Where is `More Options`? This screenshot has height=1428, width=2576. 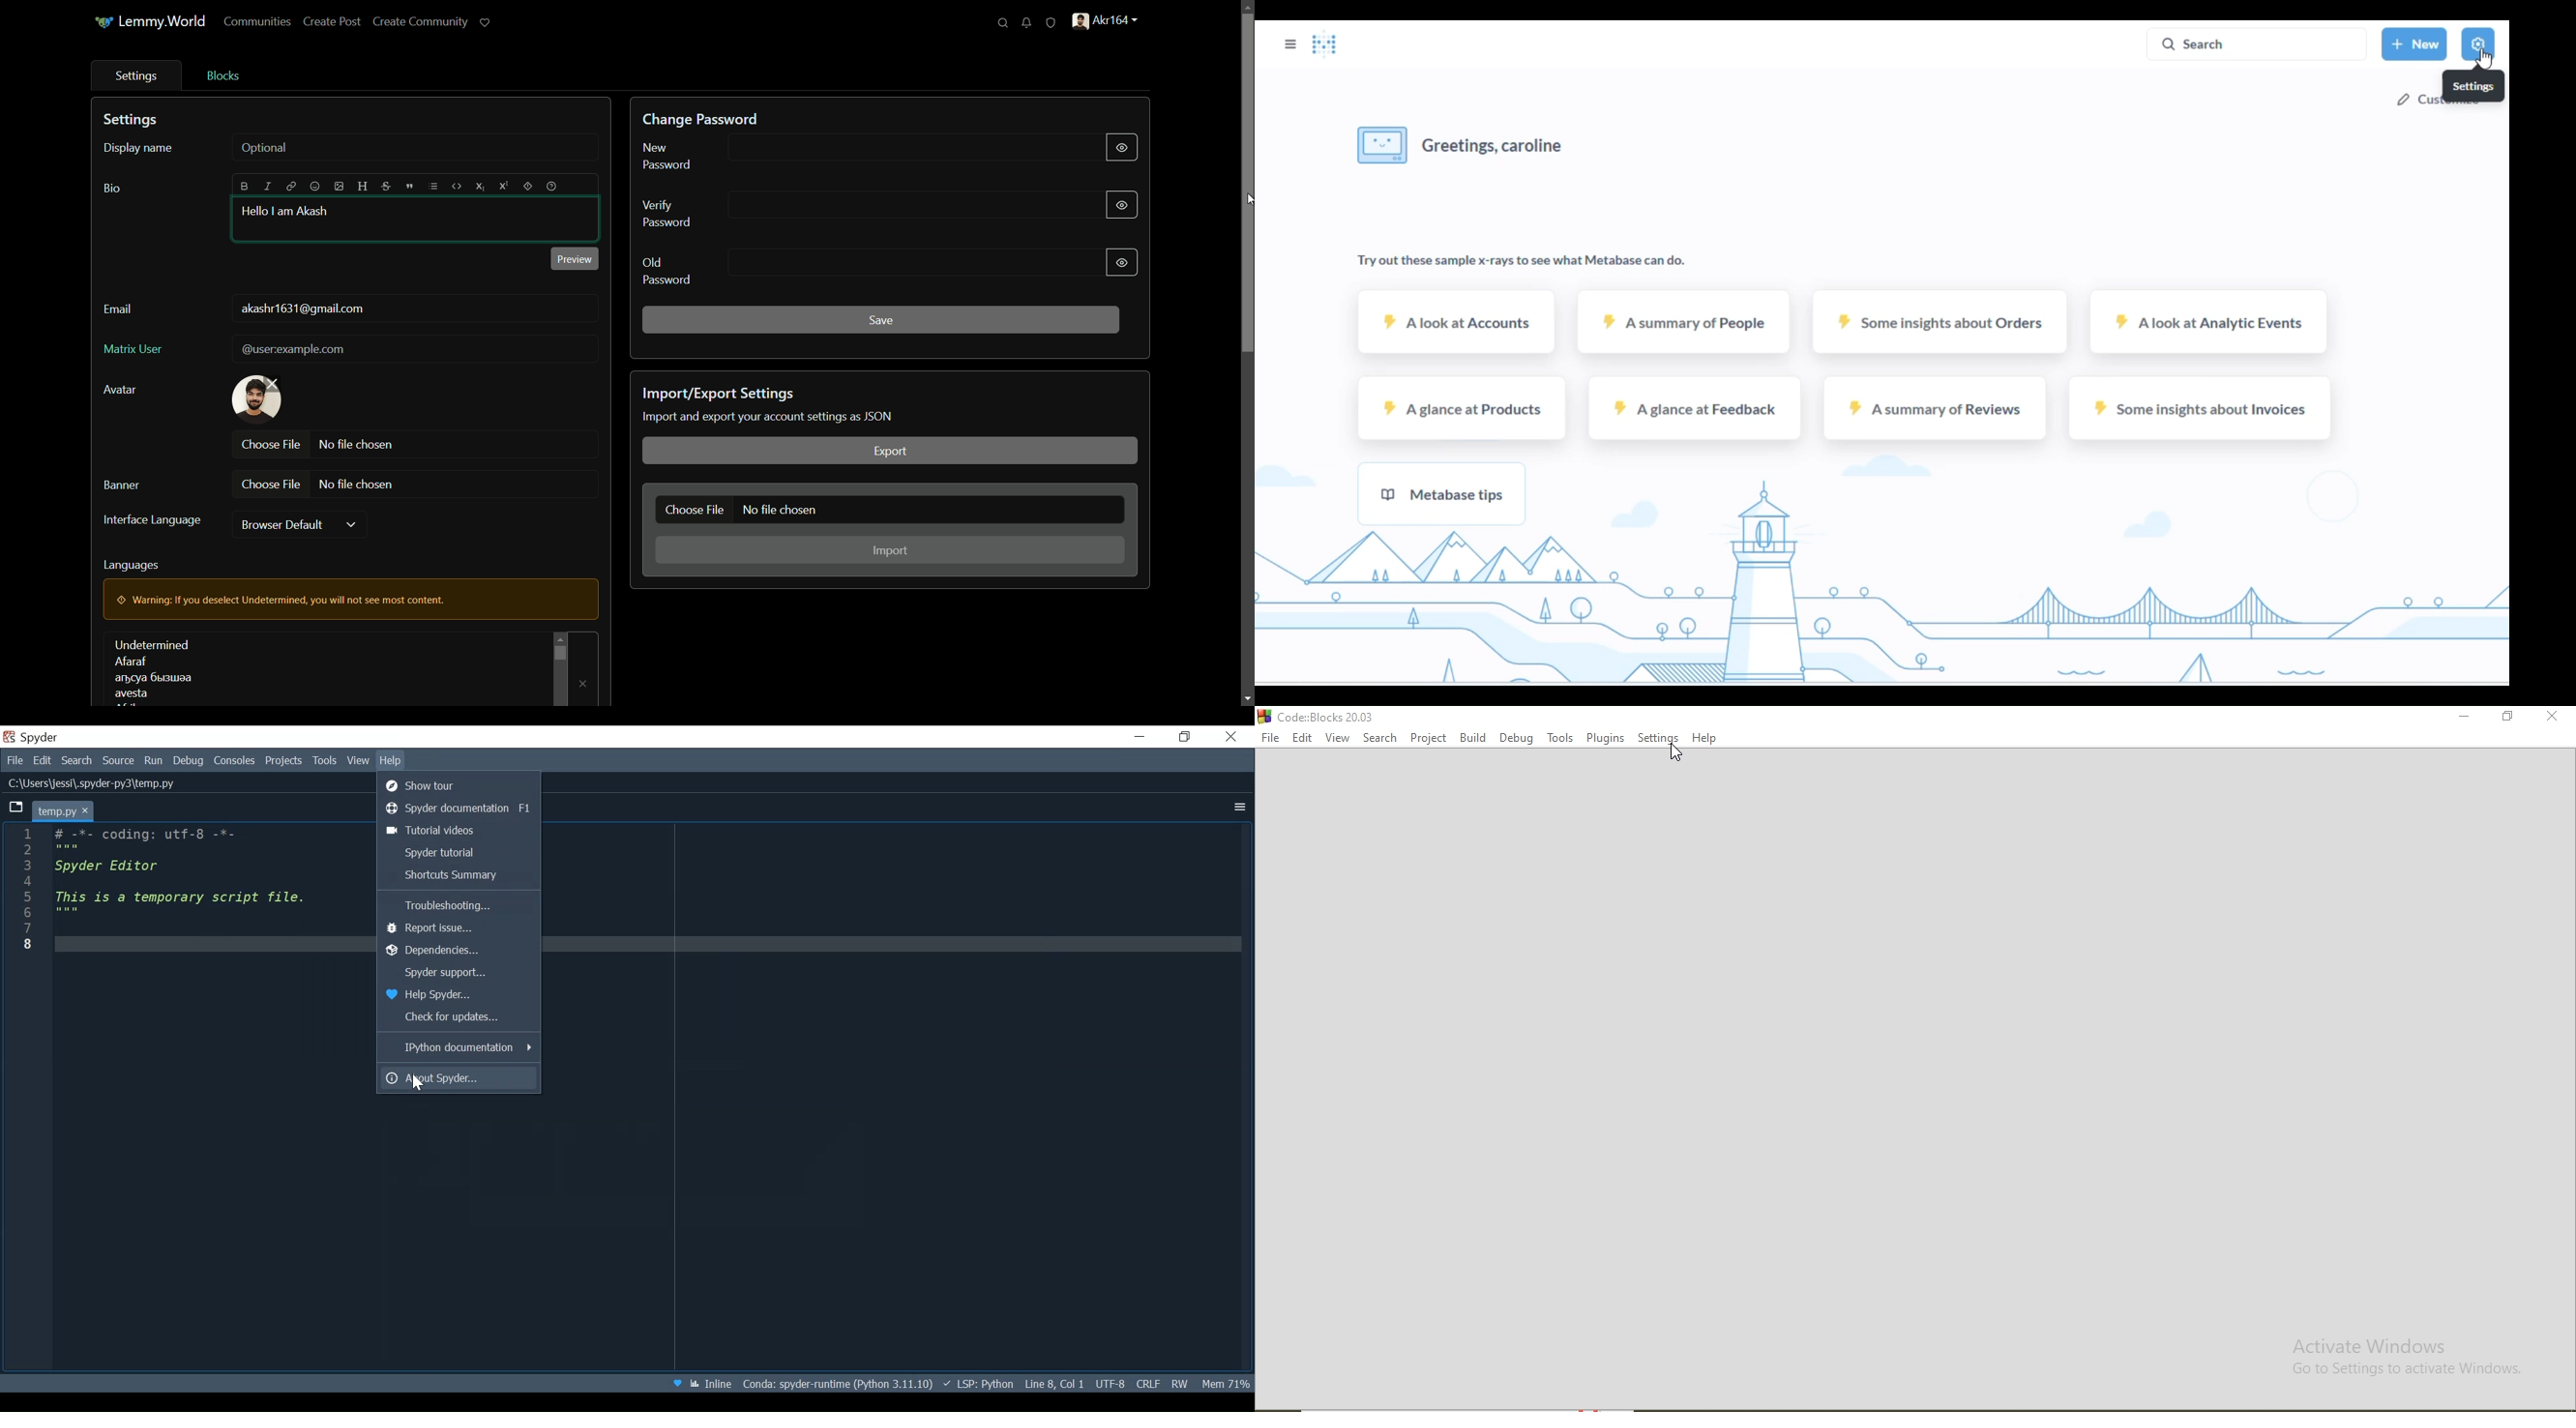
More Options is located at coordinates (1238, 807).